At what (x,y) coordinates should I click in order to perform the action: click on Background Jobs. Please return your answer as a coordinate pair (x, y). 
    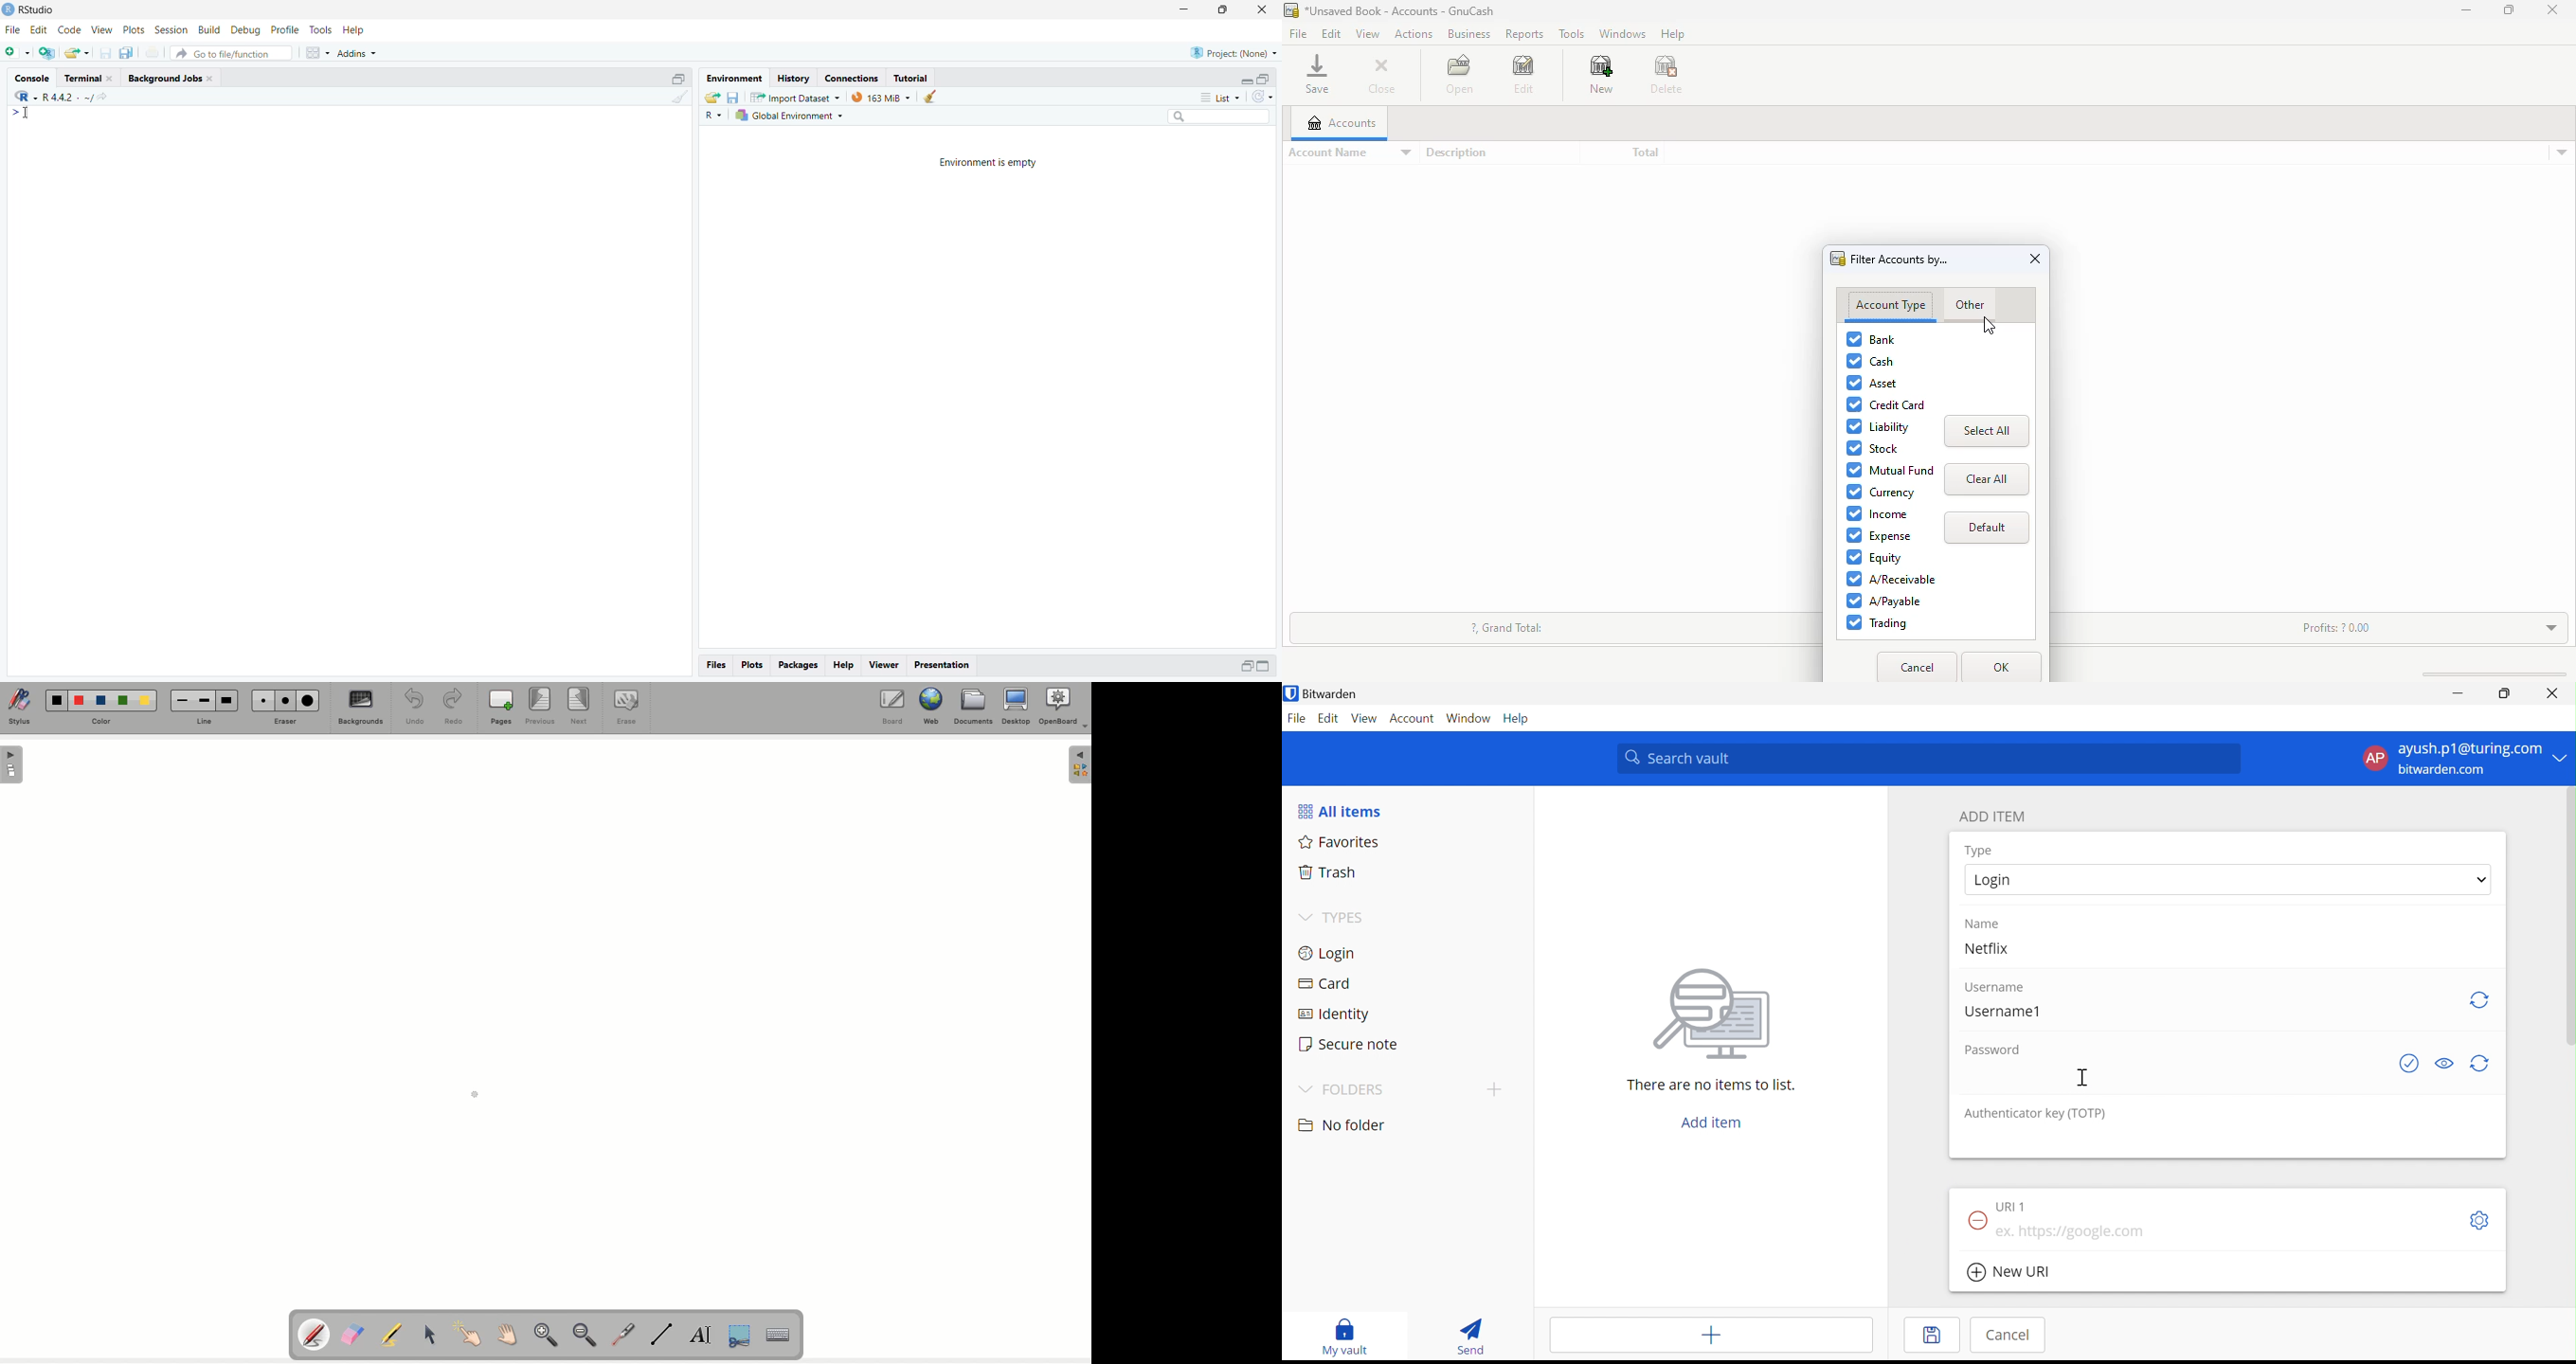
    Looking at the image, I should click on (164, 78).